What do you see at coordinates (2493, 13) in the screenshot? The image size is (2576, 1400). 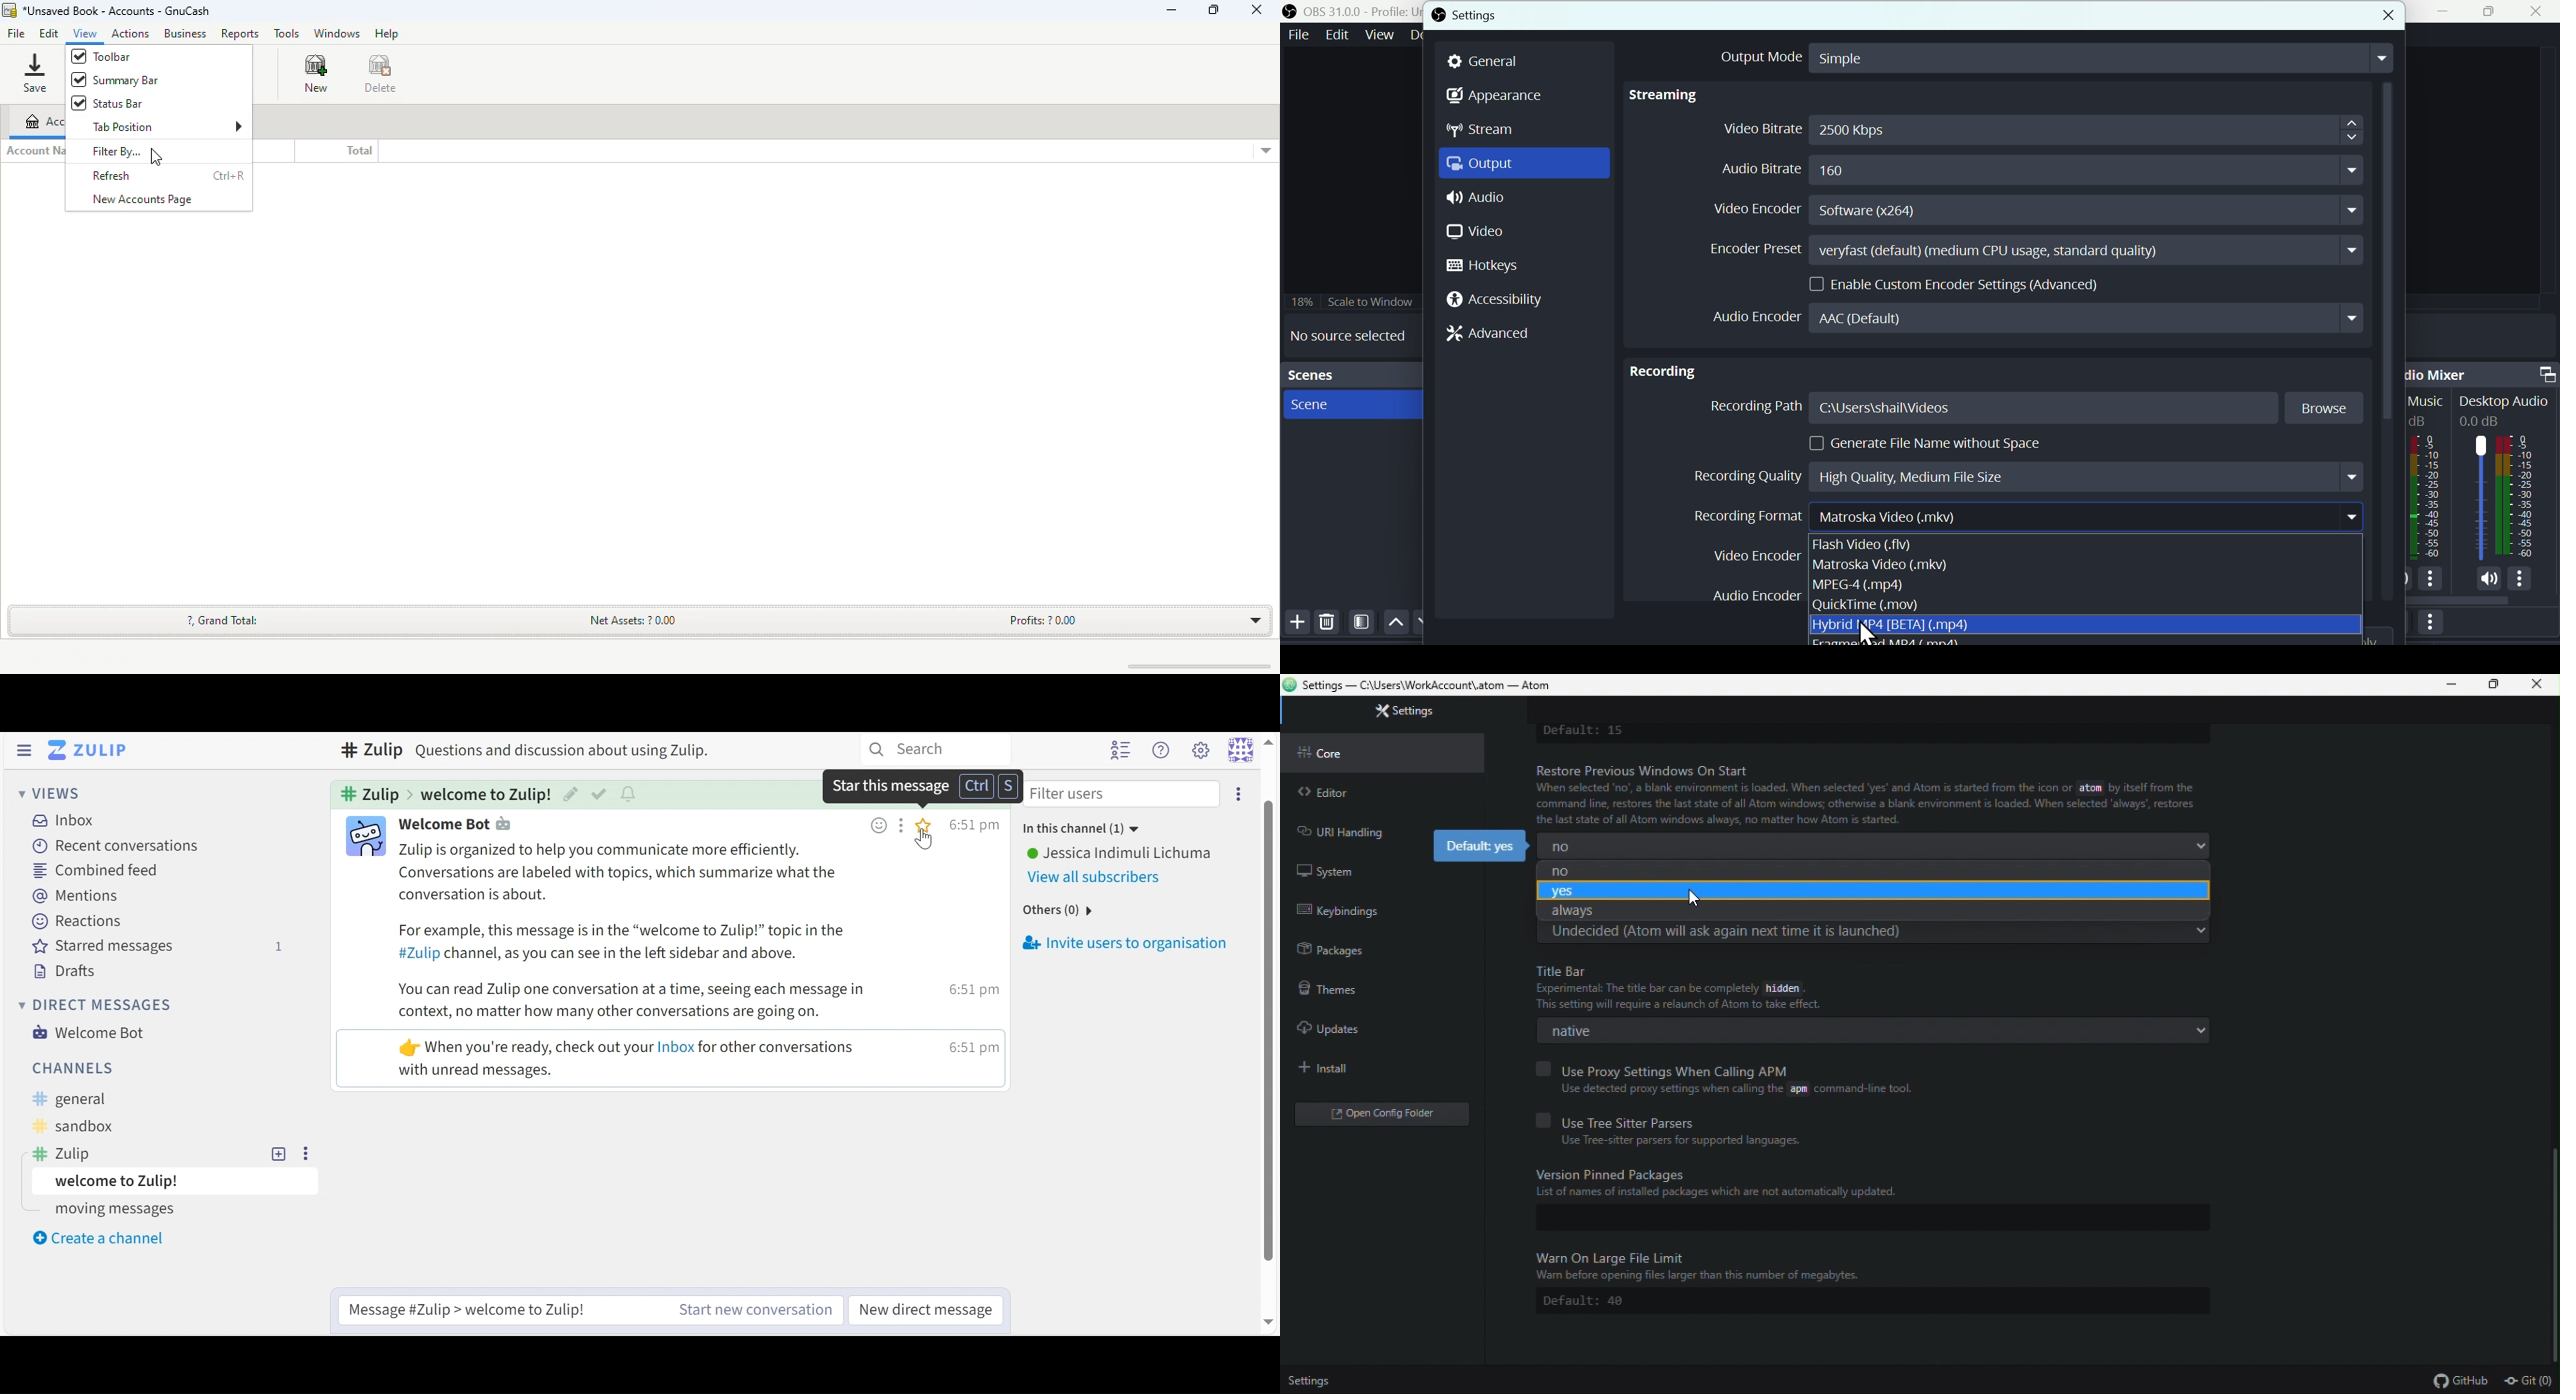 I see `Maximise` at bounding box center [2493, 13].